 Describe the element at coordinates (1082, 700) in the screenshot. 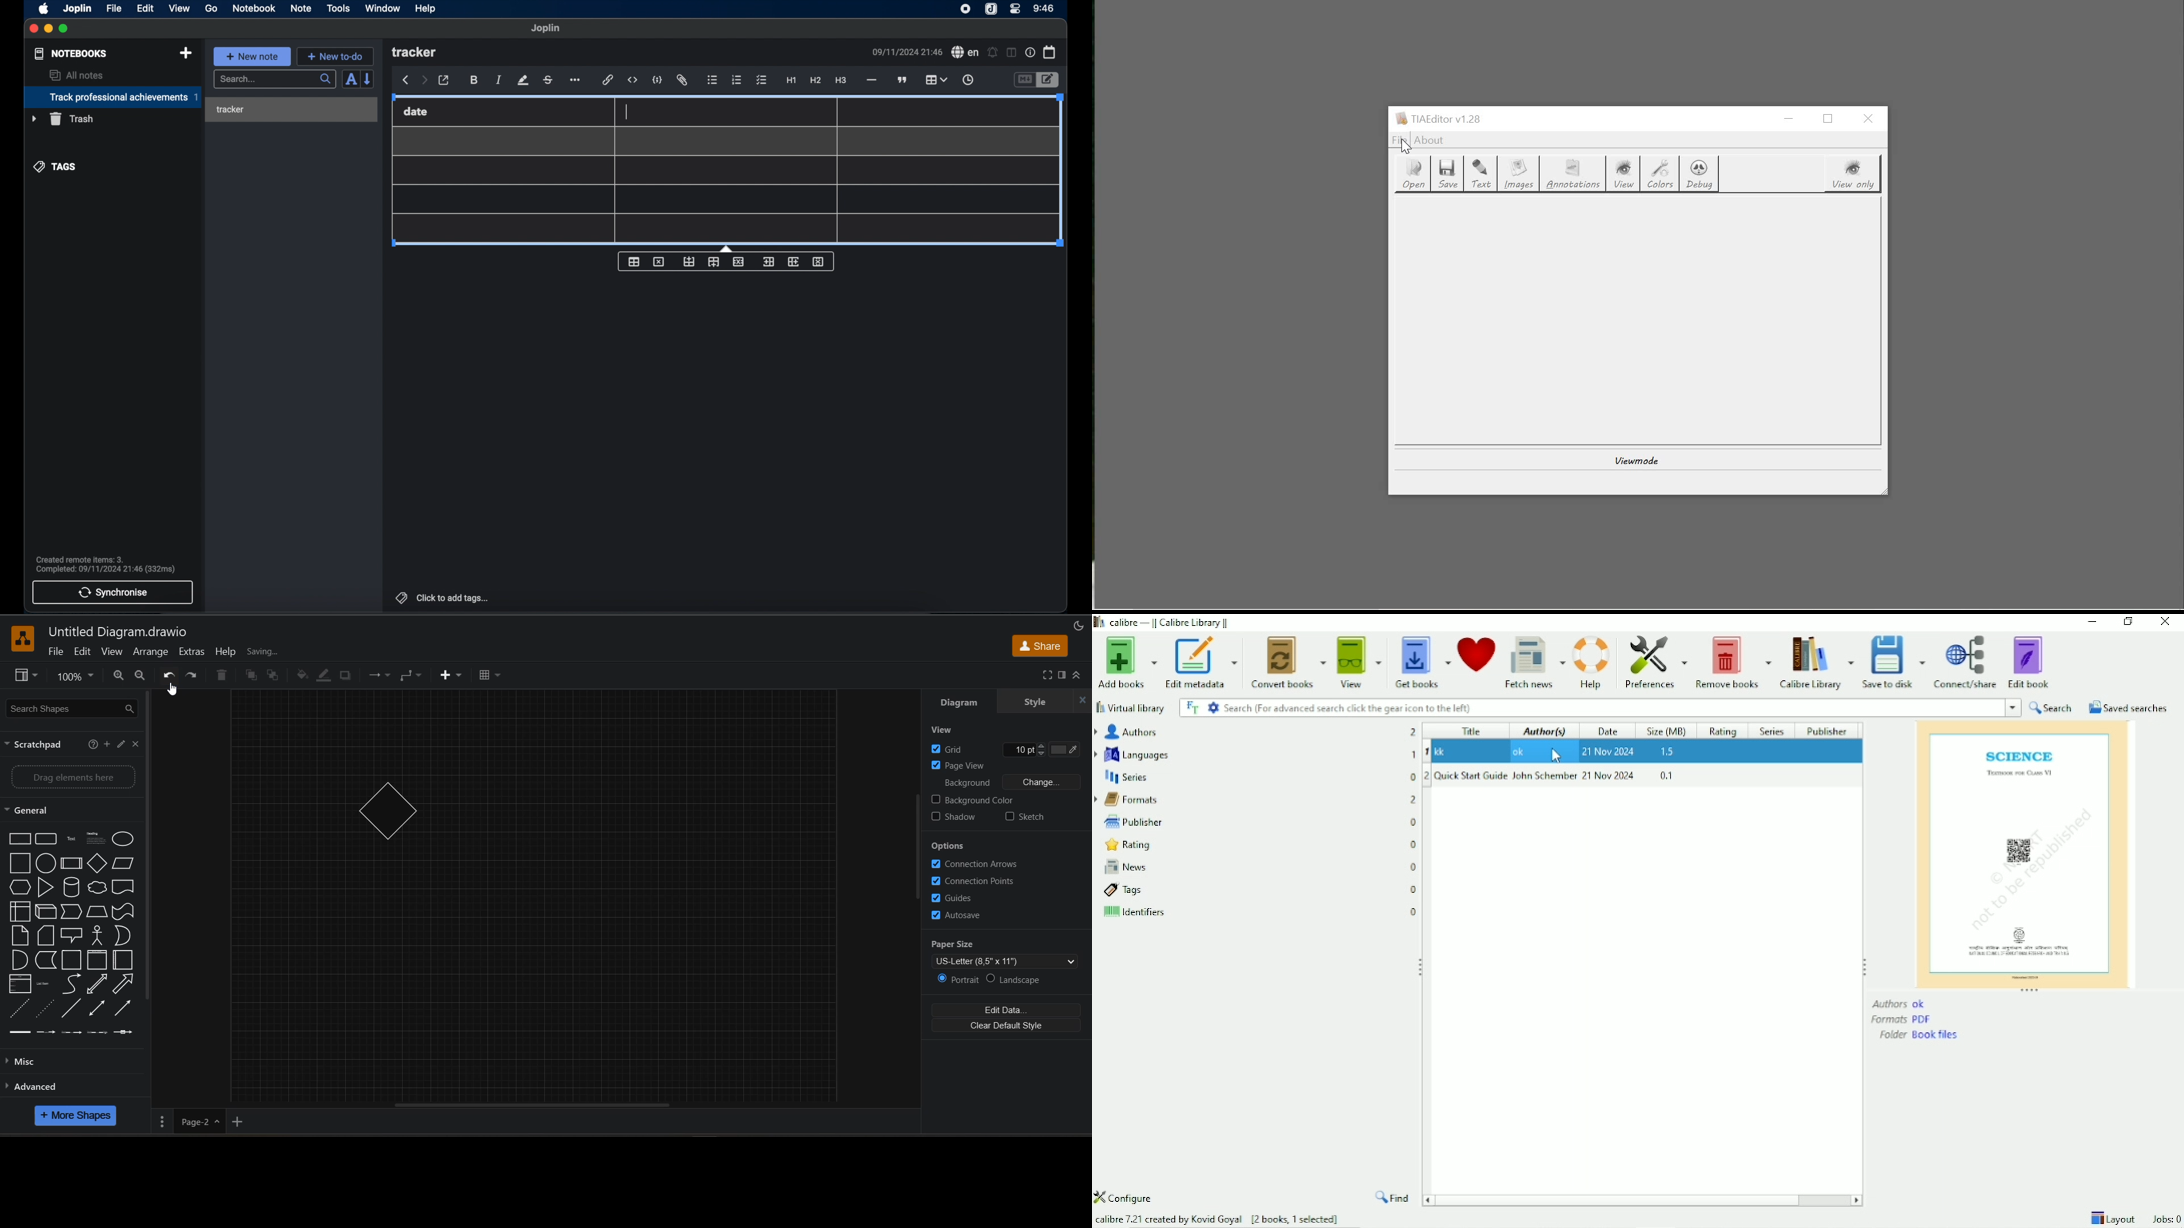

I see `close` at that location.